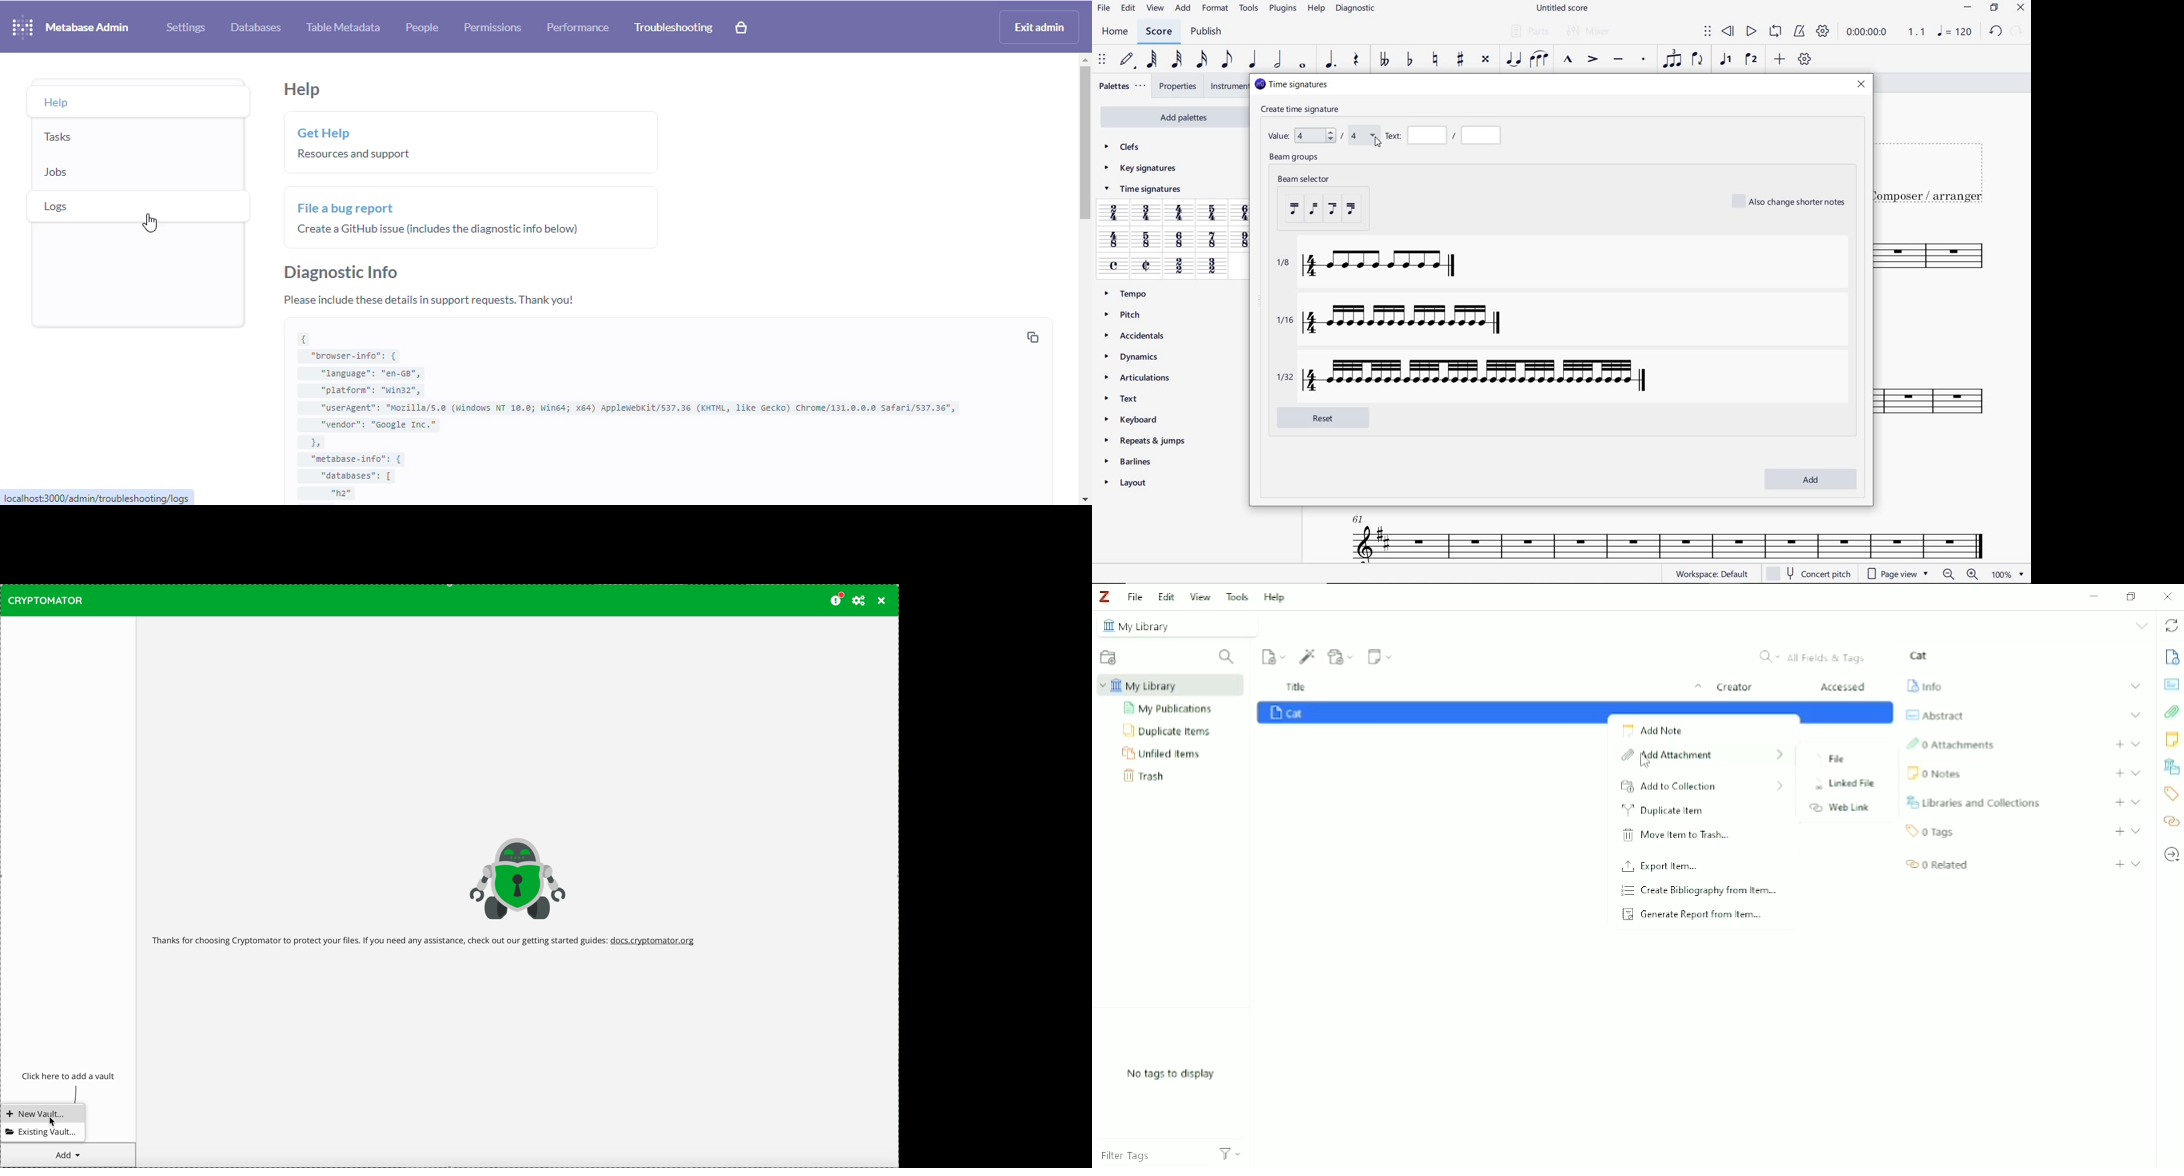 The width and height of the screenshot is (2184, 1176). What do you see at coordinates (1514, 58) in the screenshot?
I see `TIE` at bounding box center [1514, 58].